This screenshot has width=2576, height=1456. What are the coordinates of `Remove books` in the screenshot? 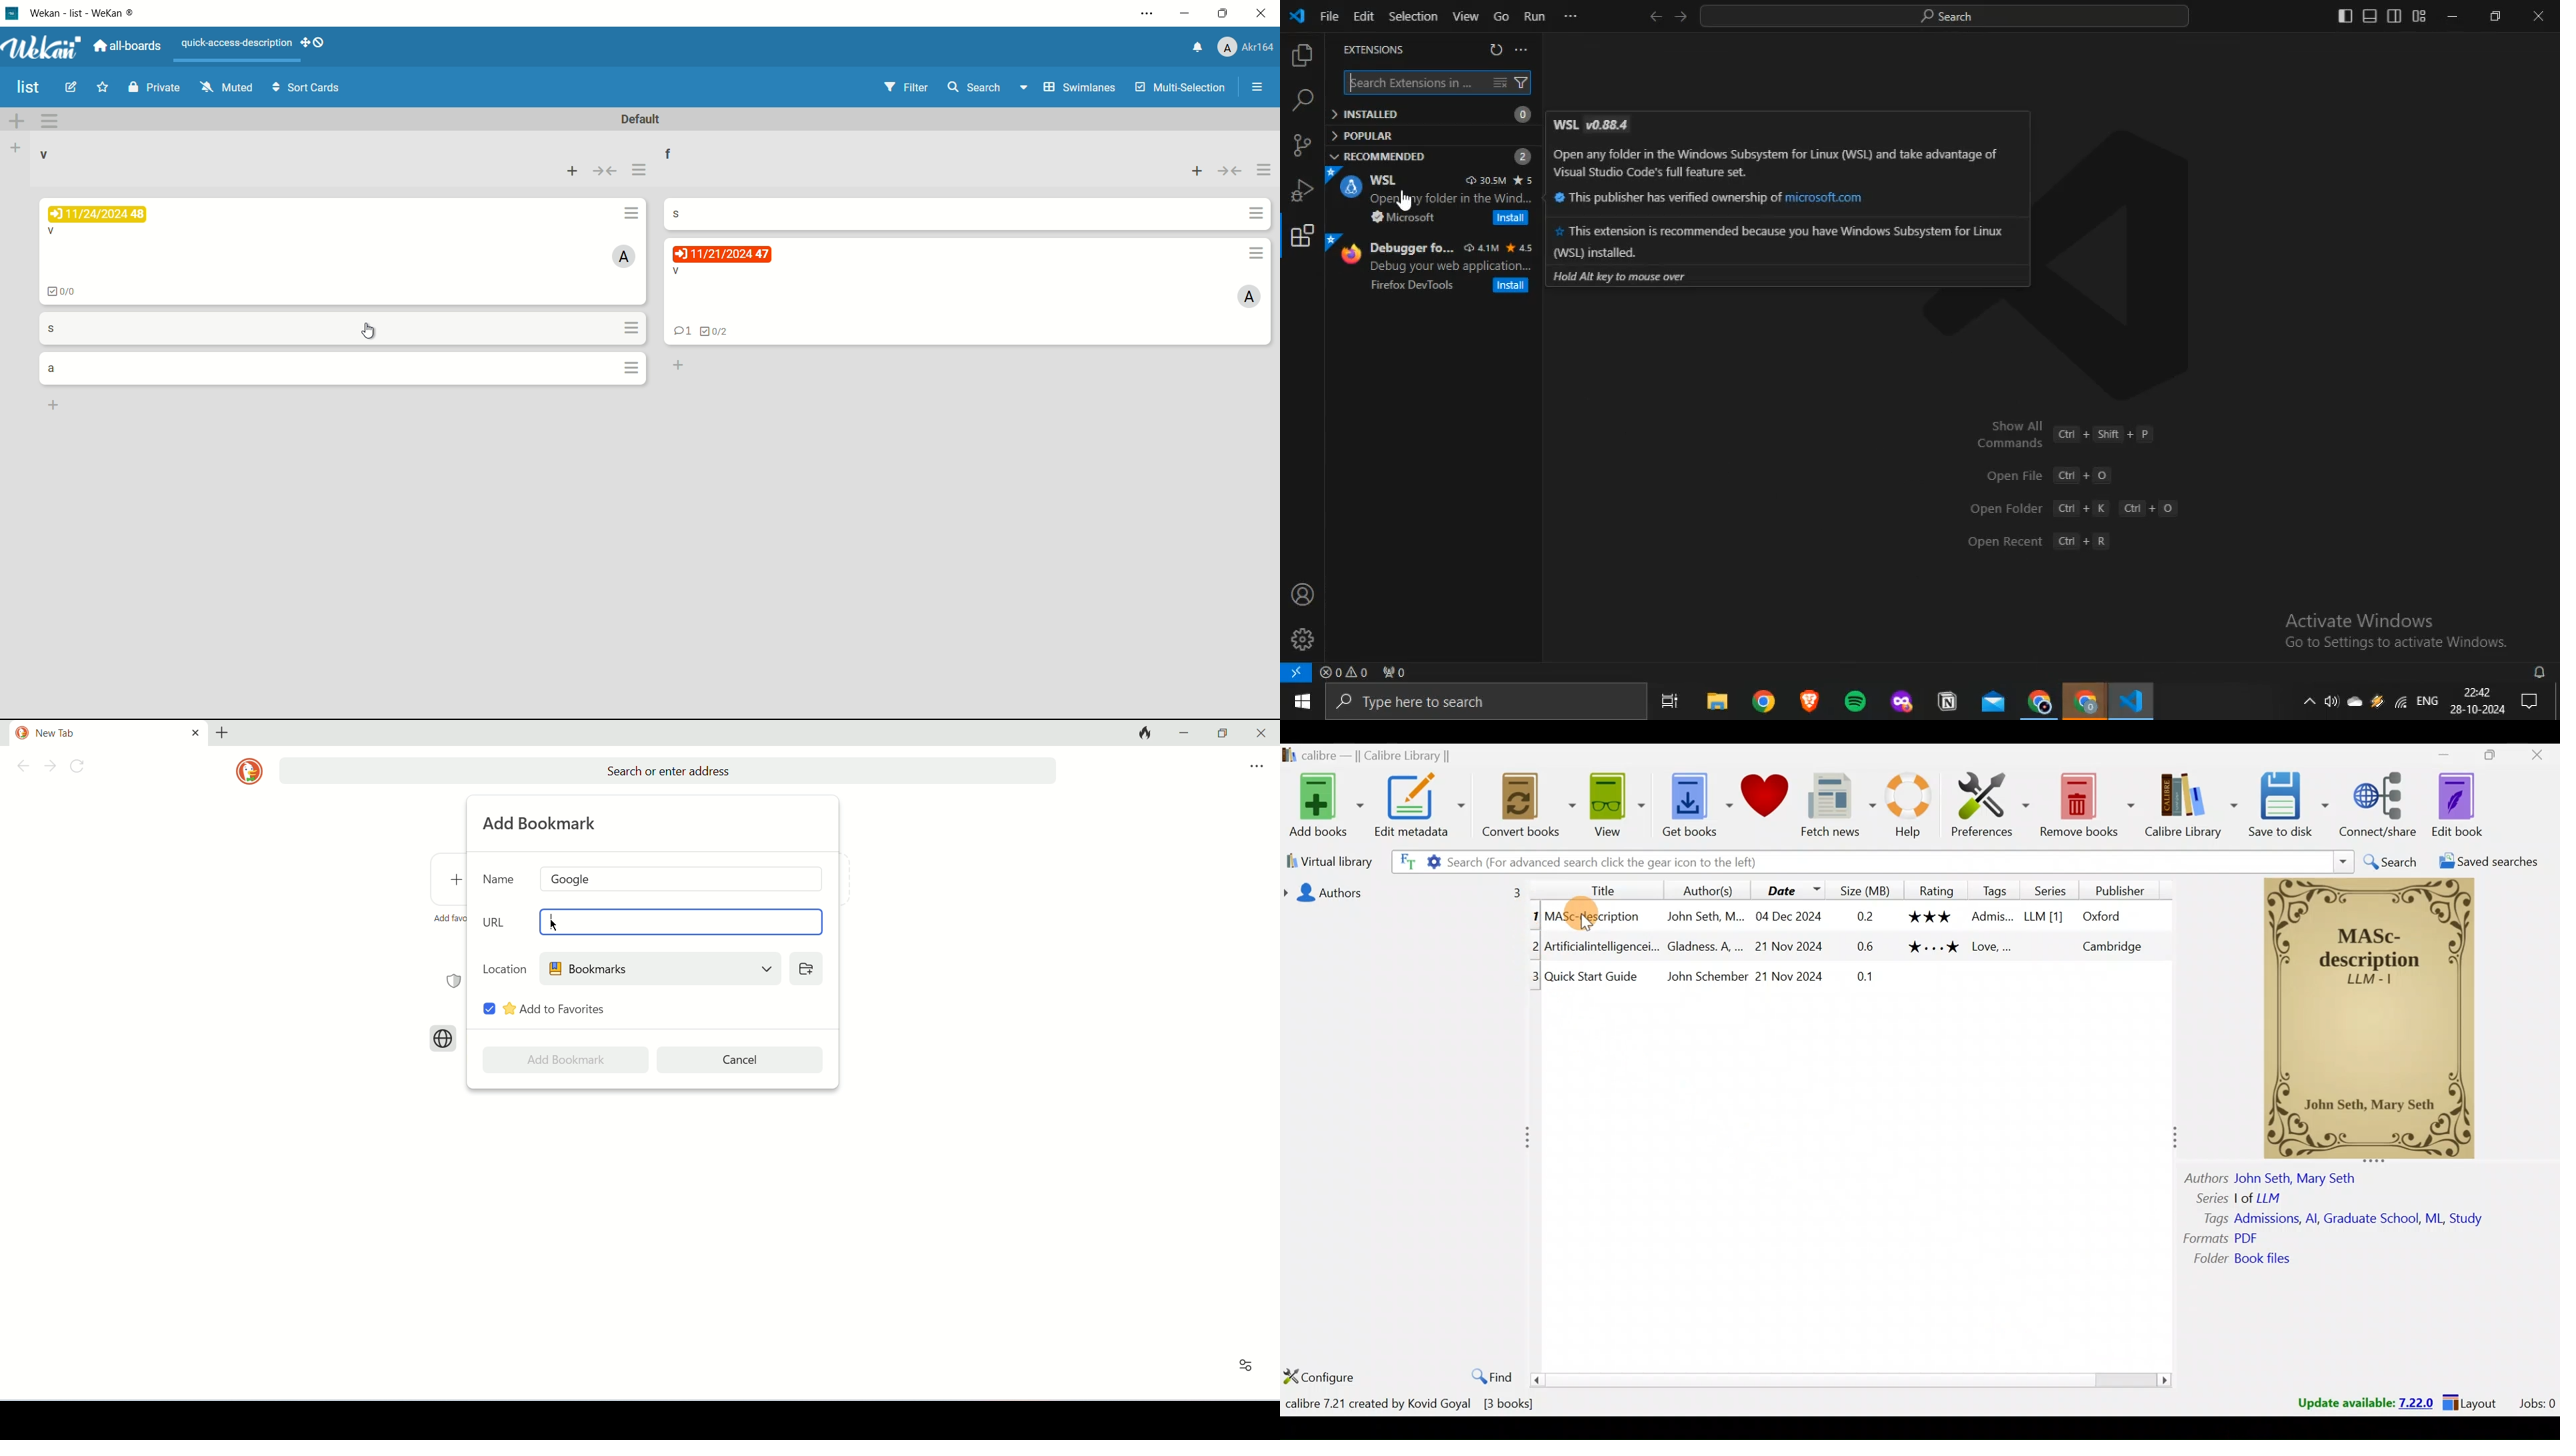 It's located at (2089, 805).